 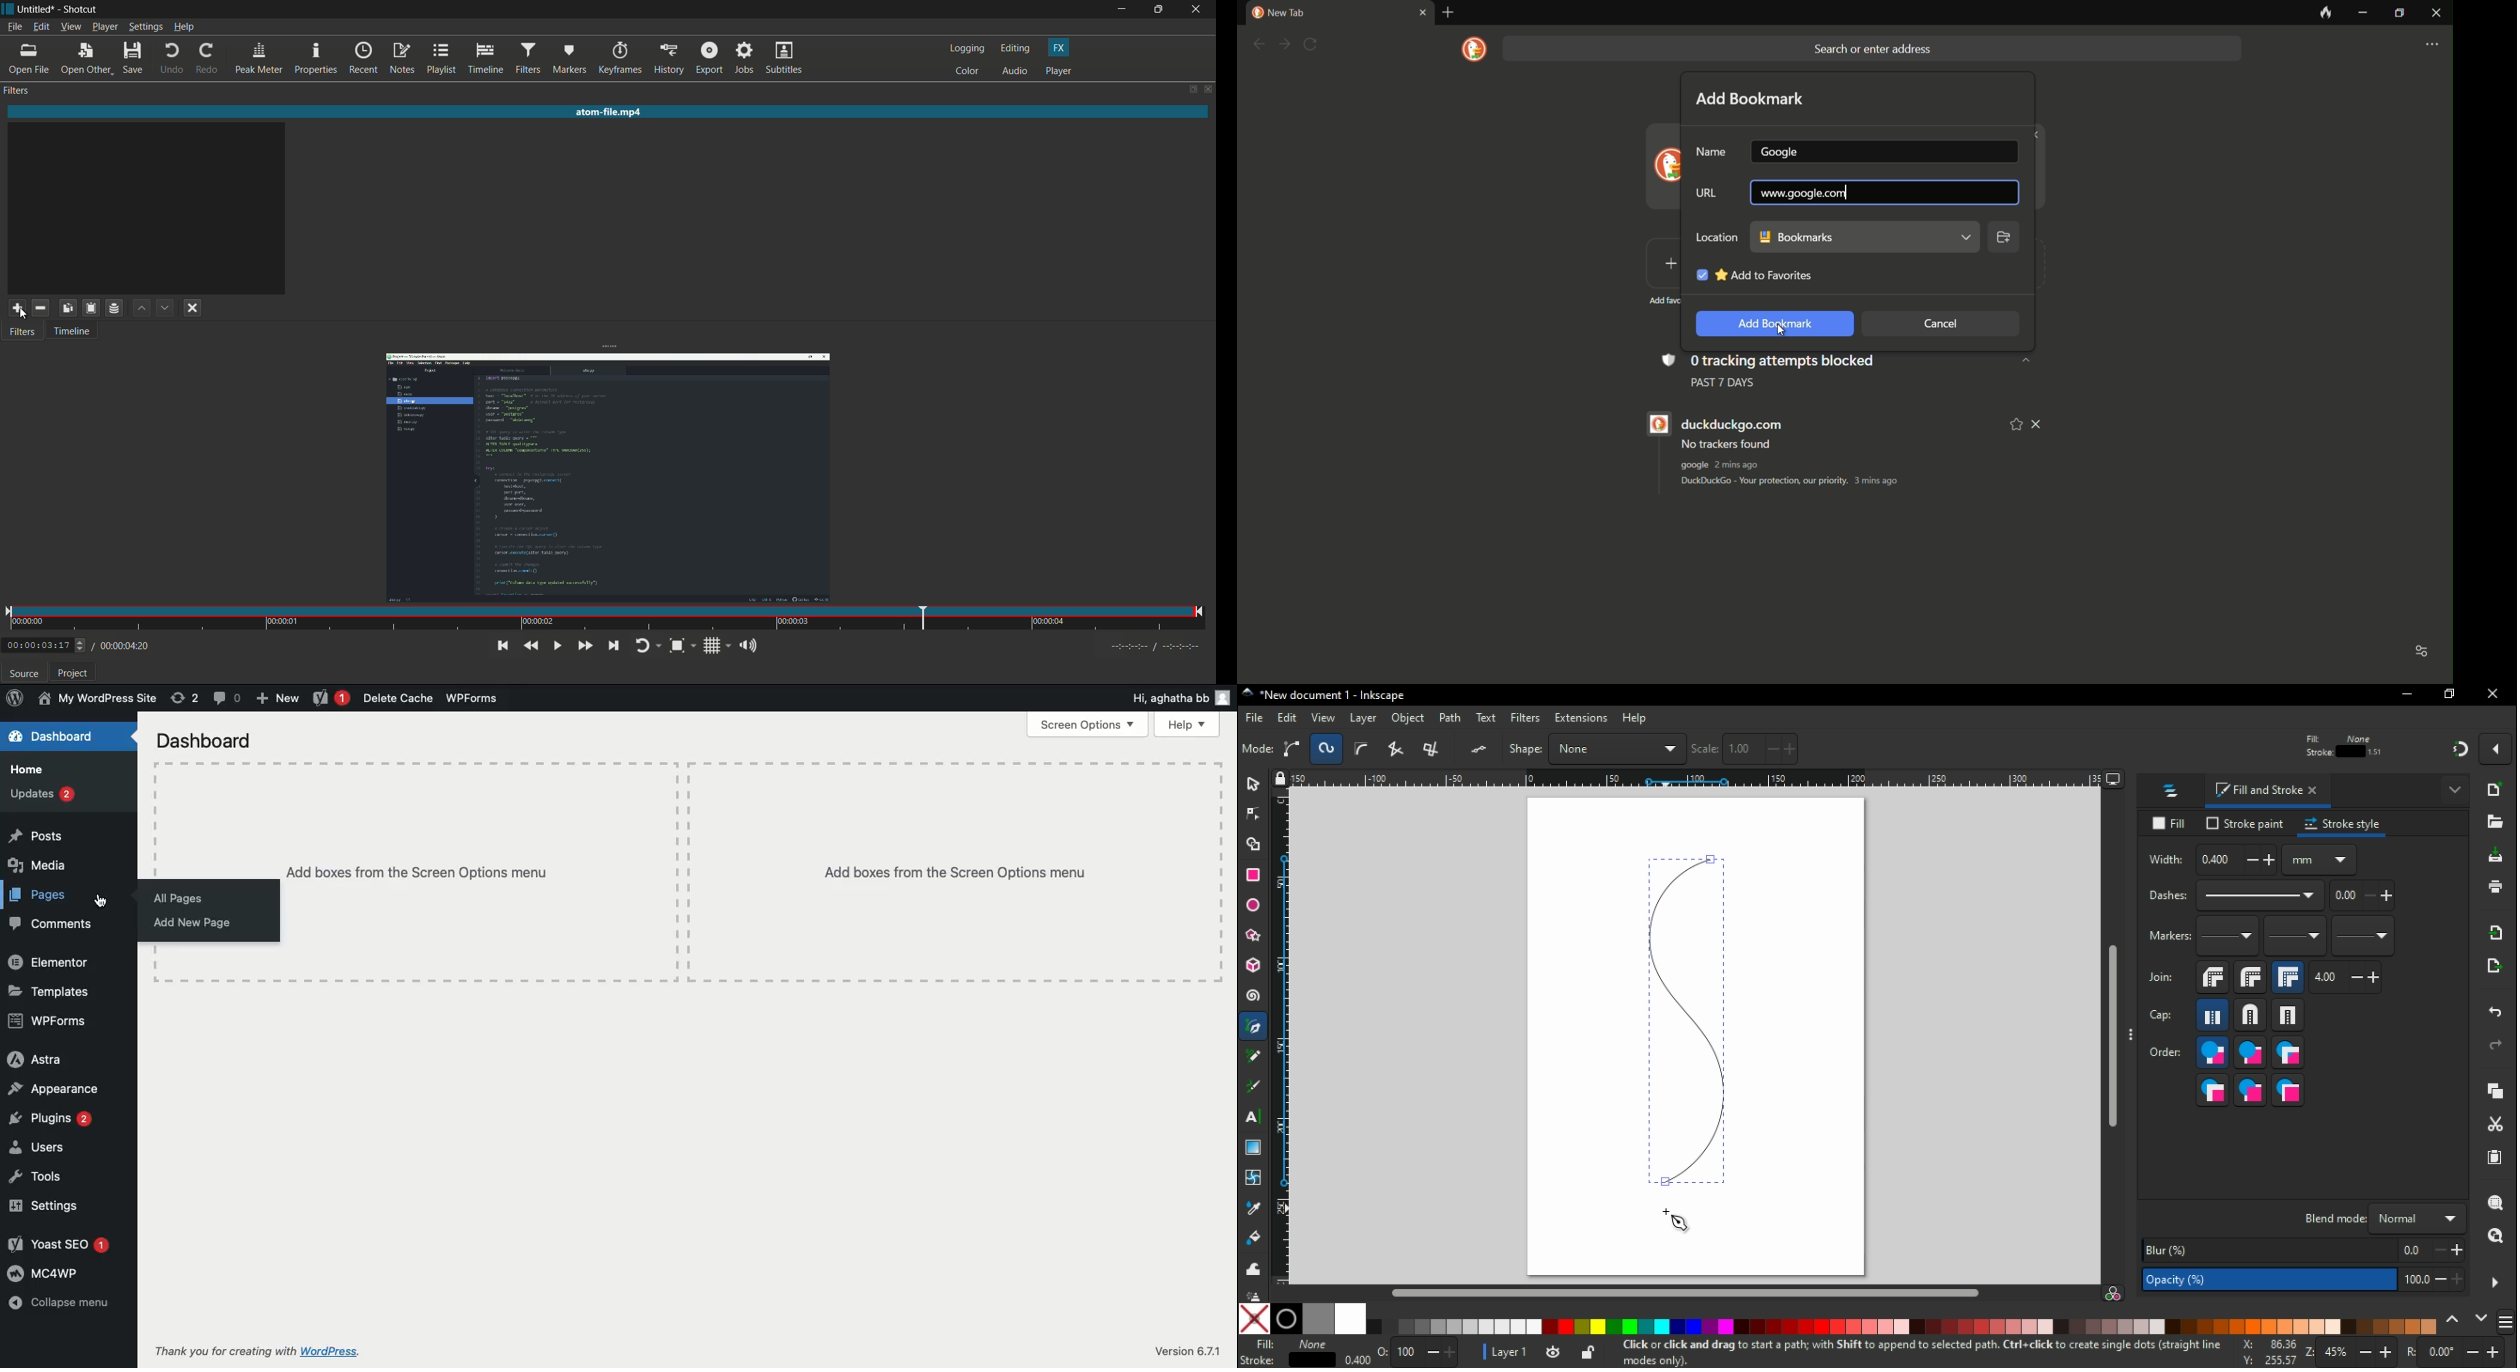 I want to click on audio, so click(x=1015, y=72).